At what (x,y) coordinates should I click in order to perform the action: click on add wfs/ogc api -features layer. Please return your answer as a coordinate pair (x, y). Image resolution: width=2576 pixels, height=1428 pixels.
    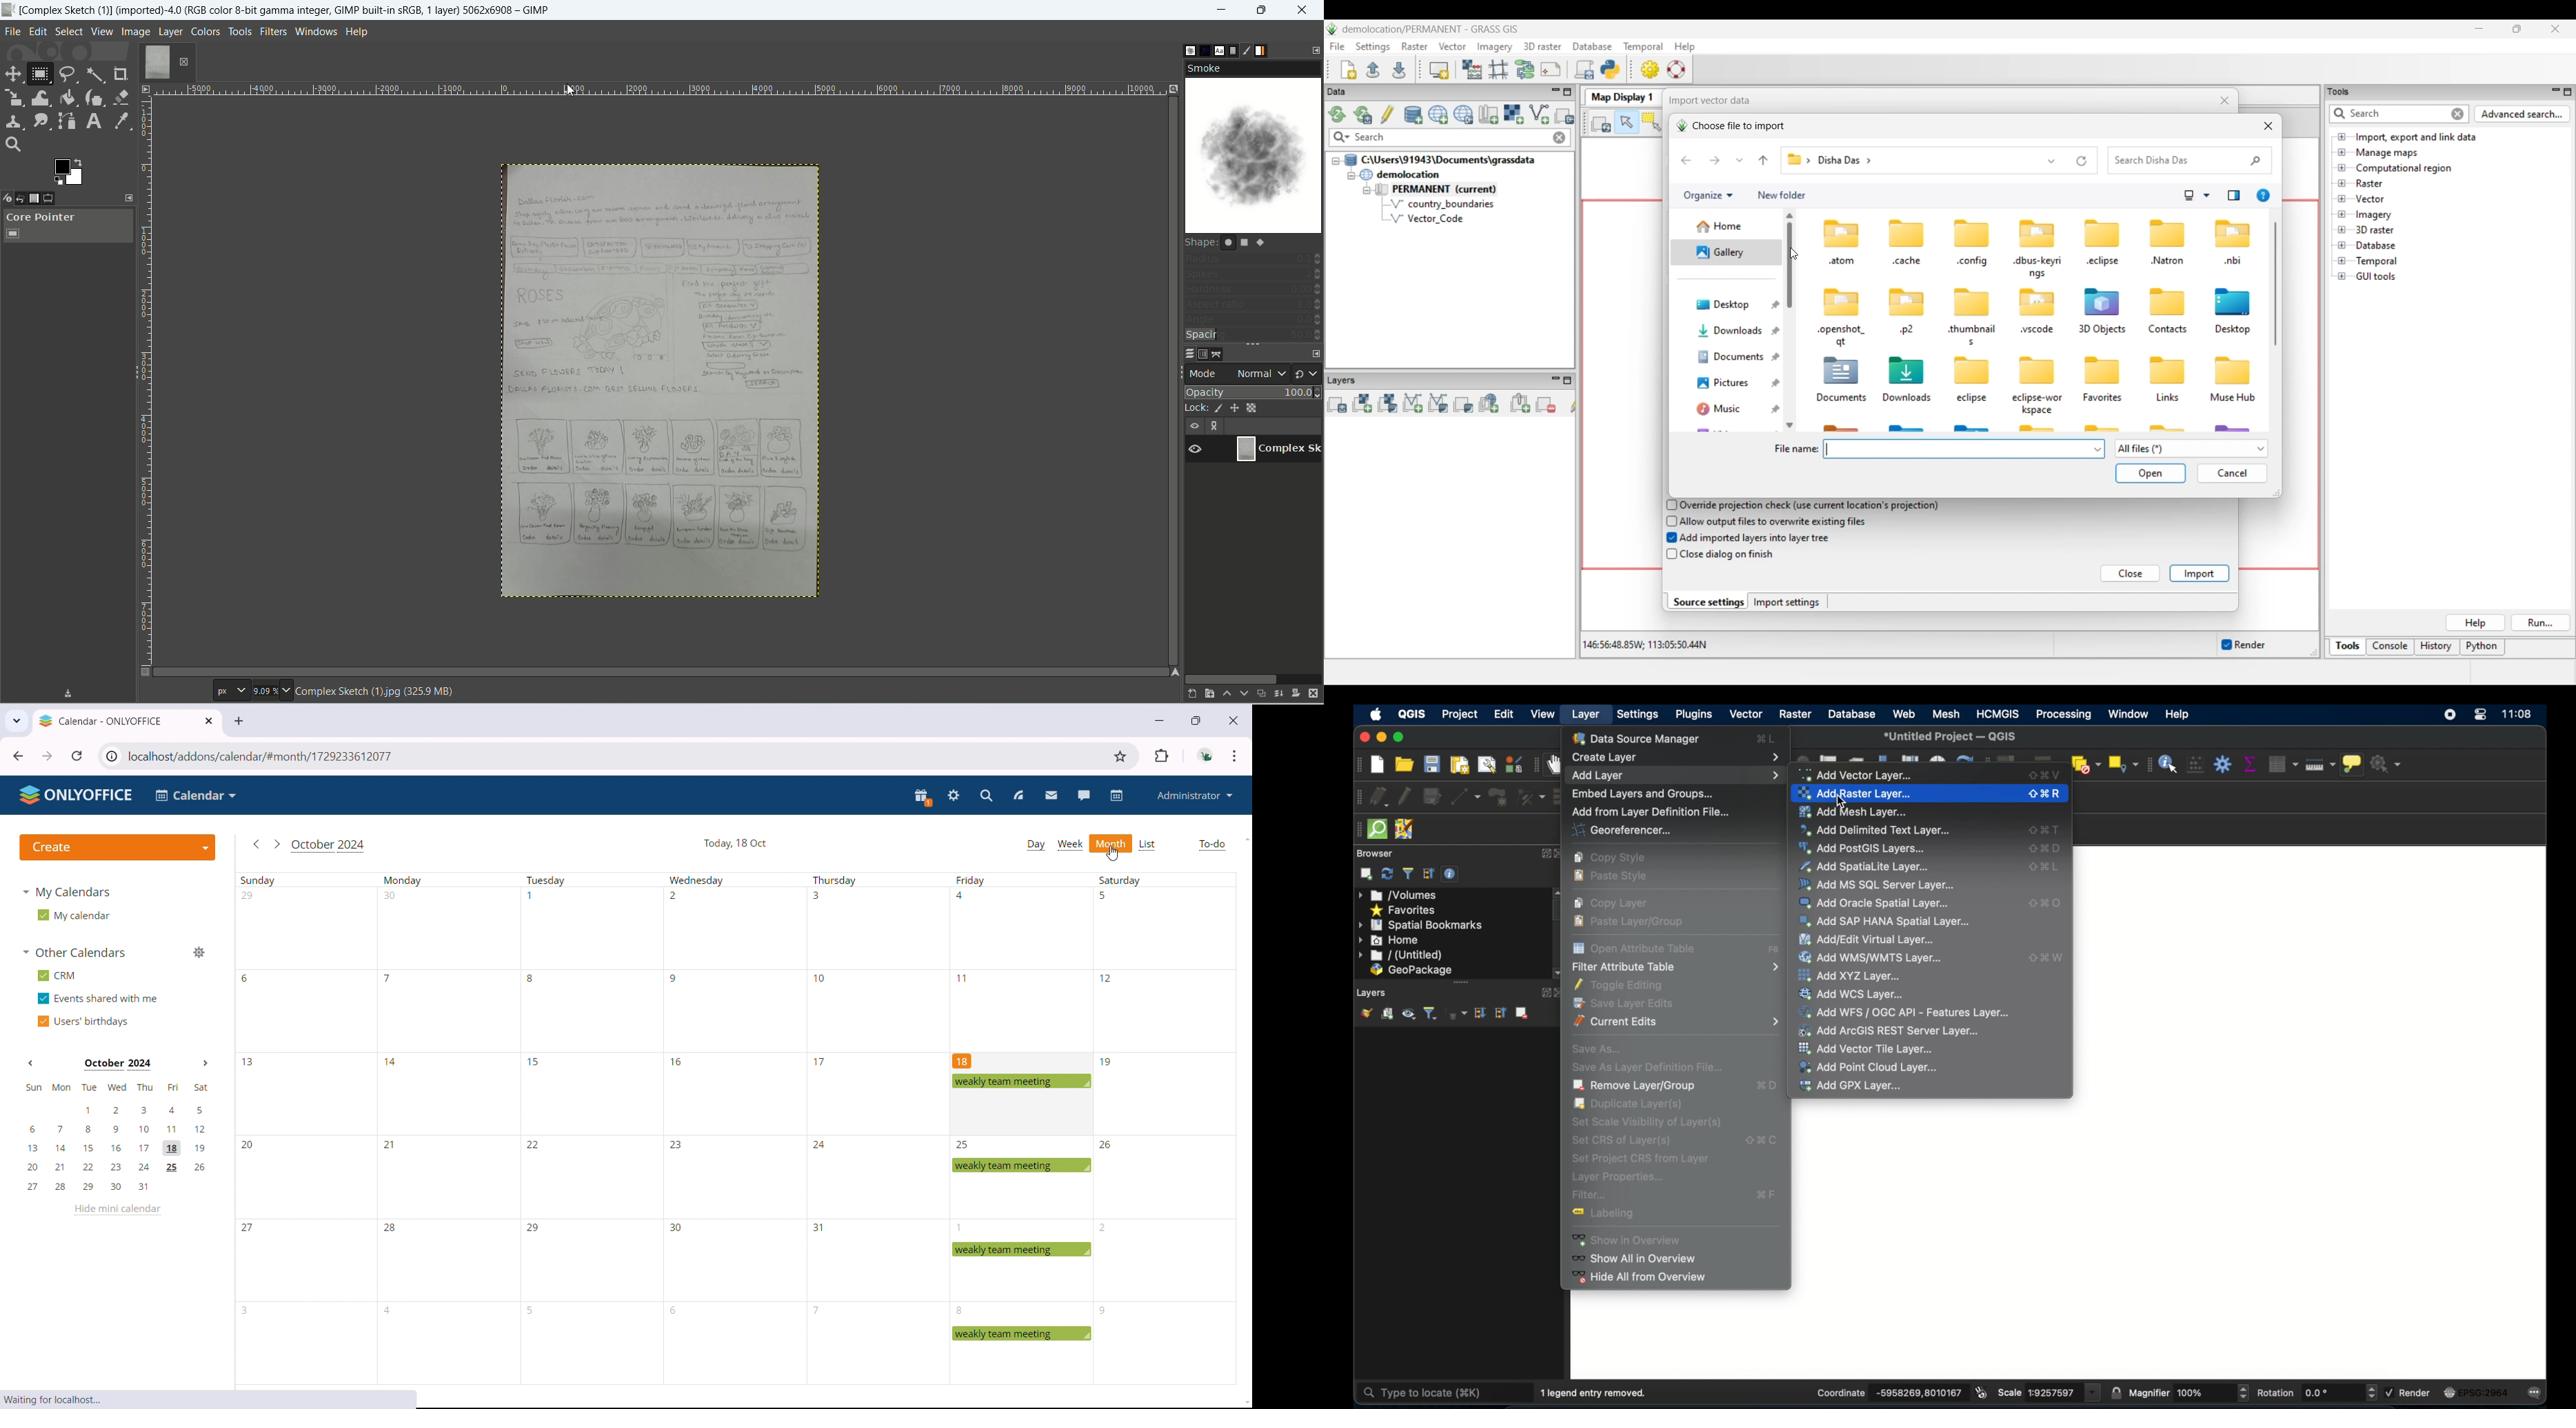
    Looking at the image, I should click on (1905, 1011).